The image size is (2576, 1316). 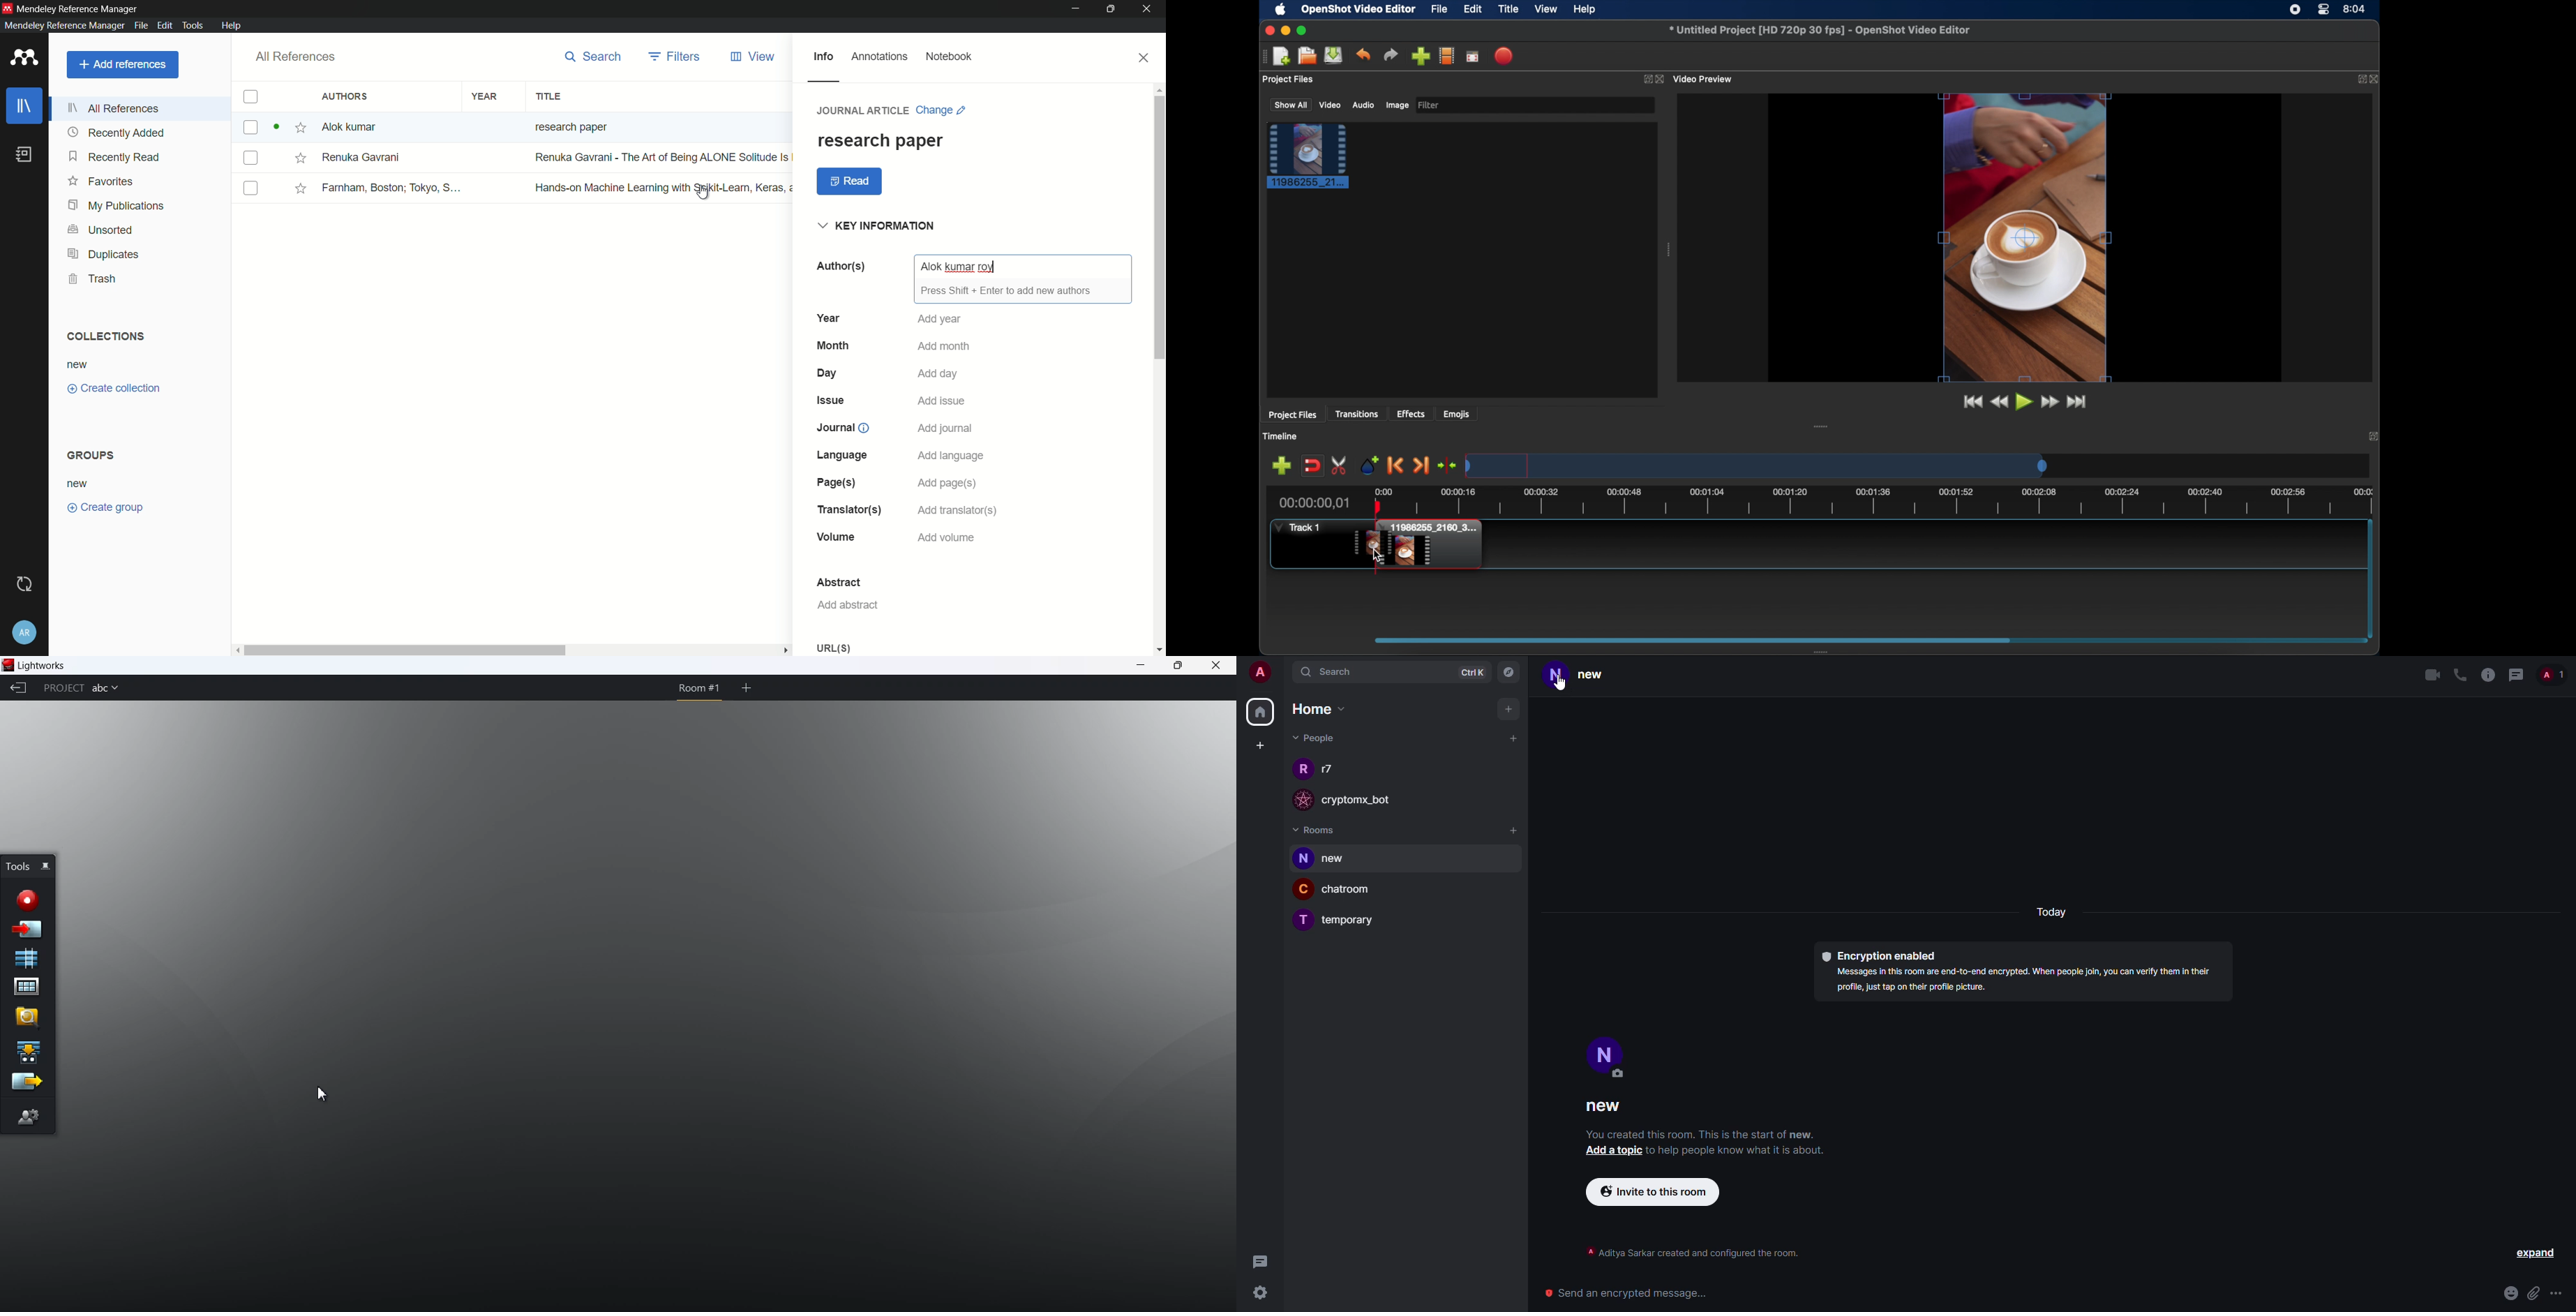 What do you see at coordinates (433, 127) in the screenshot?
I see `book-1` at bounding box center [433, 127].